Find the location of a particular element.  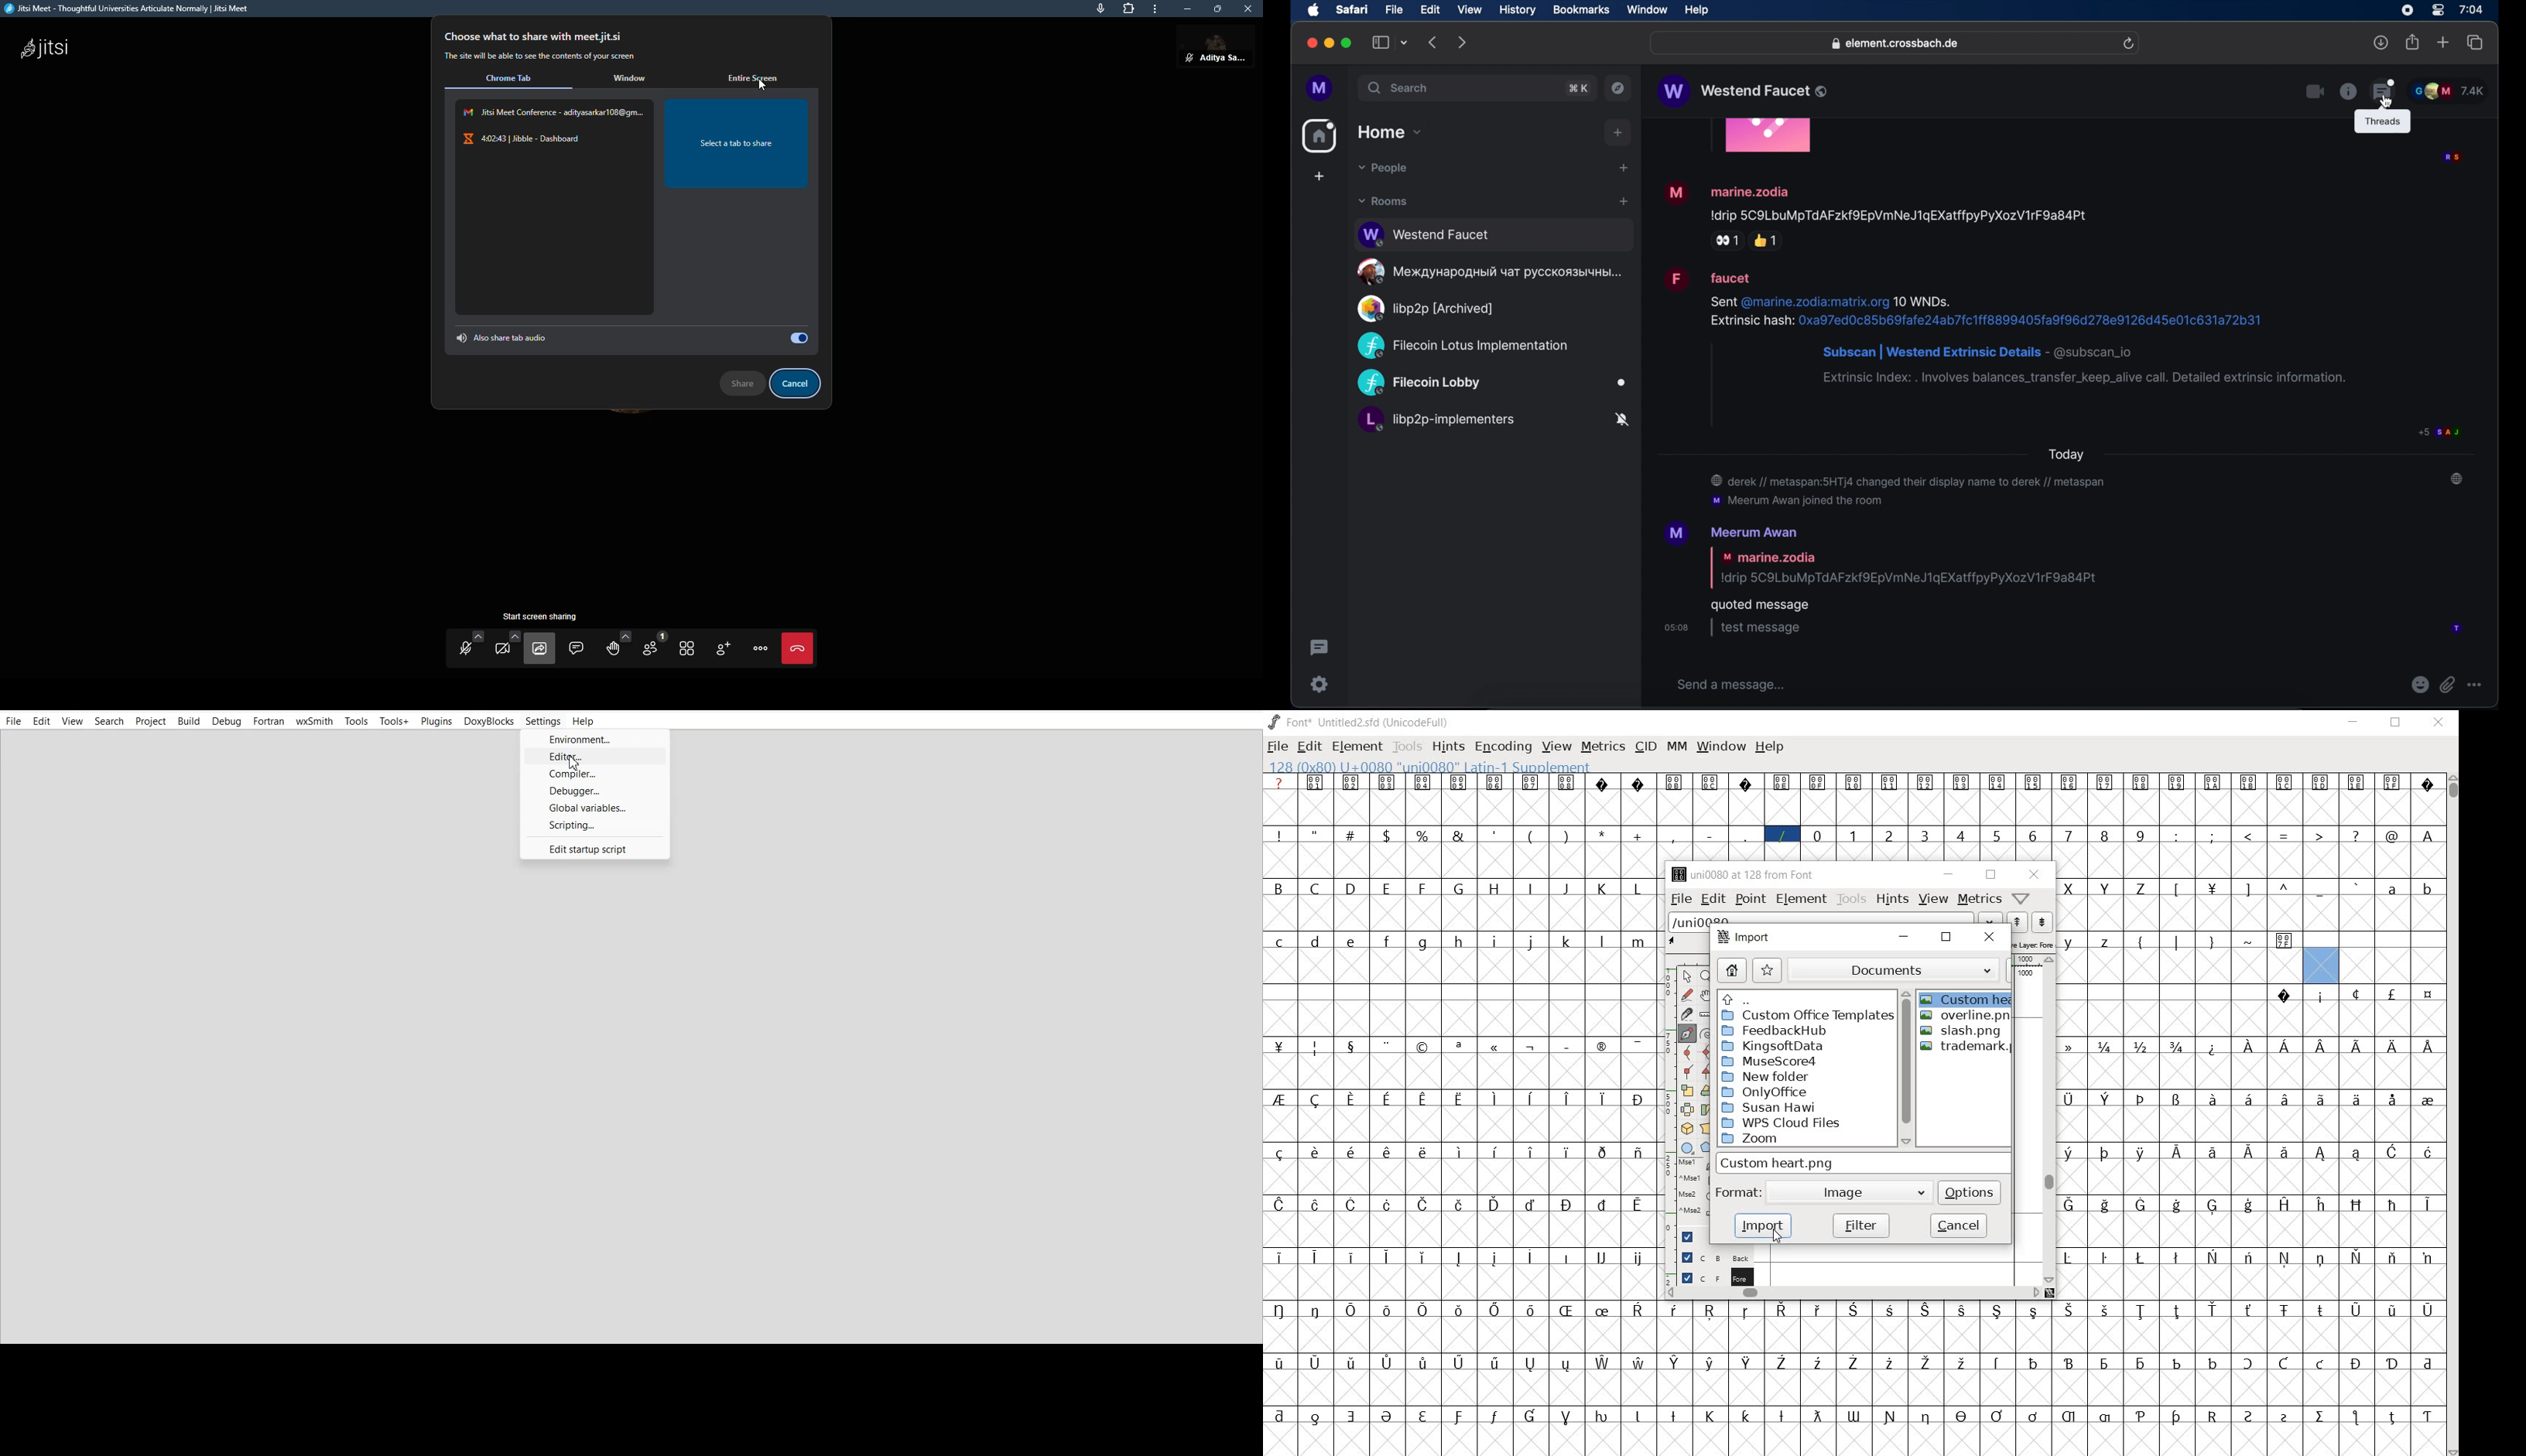

glyph is located at coordinates (1494, 1258).